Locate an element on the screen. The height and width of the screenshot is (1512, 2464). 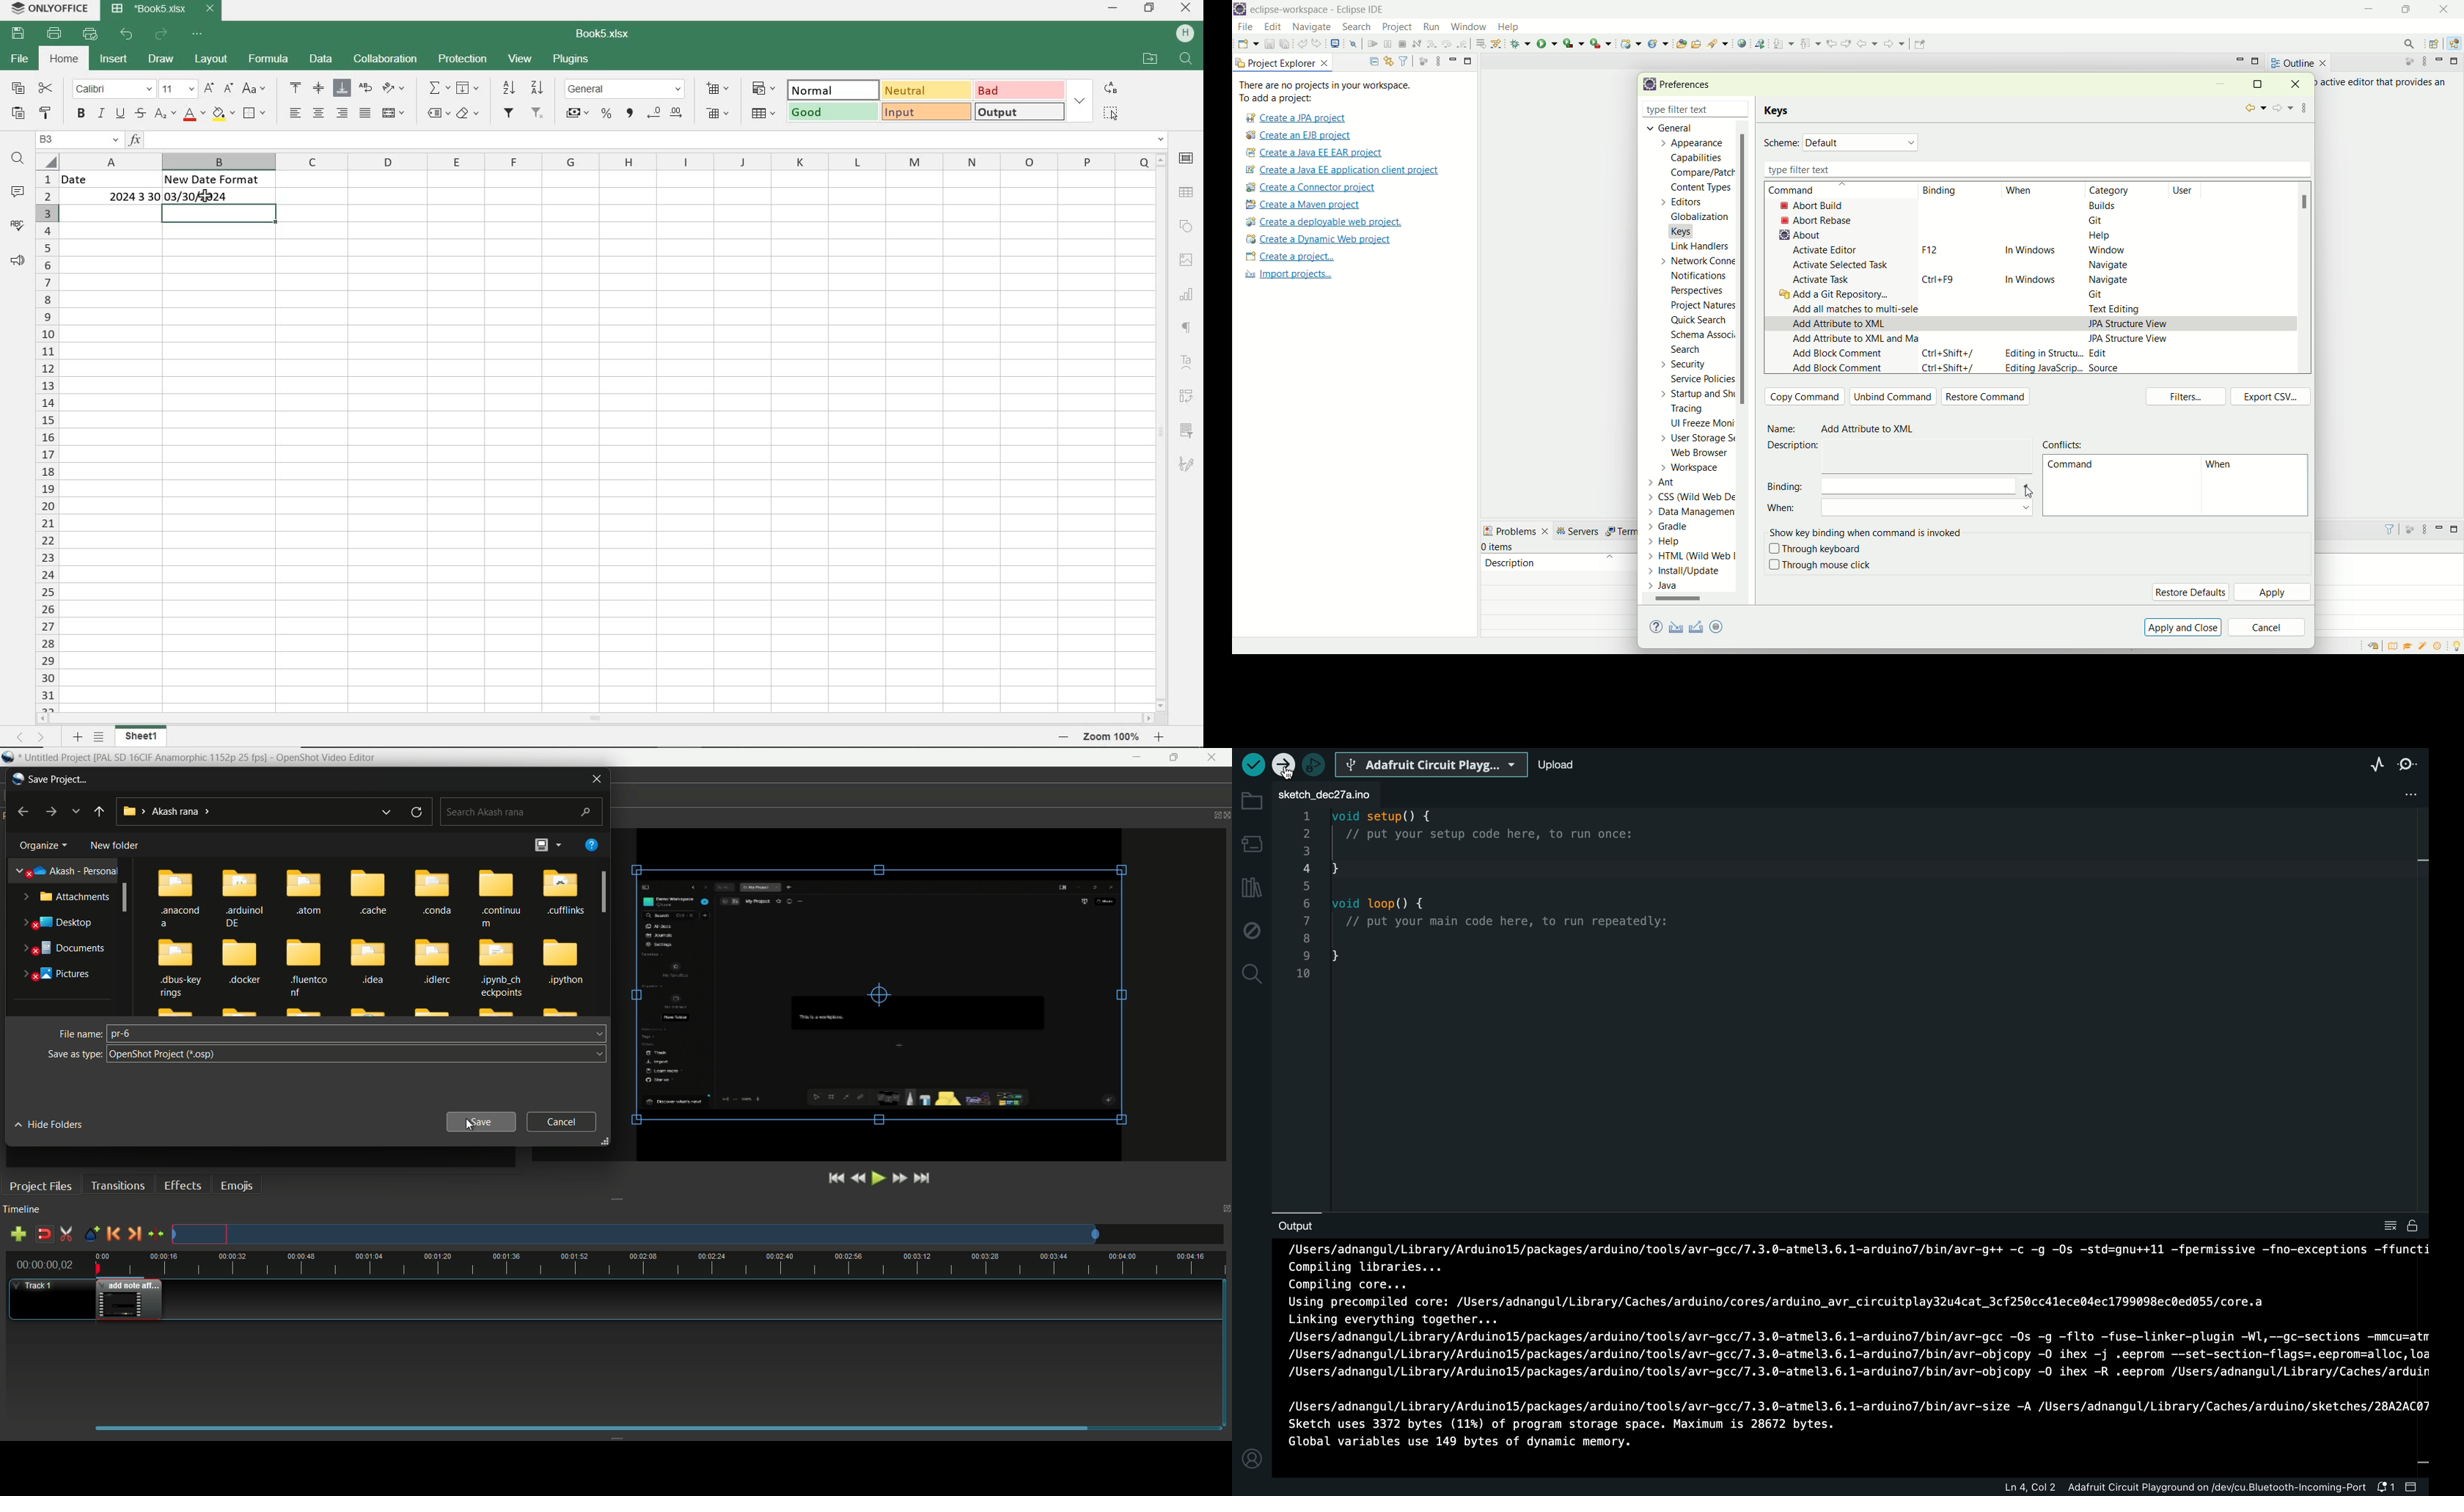
help is located at coordinates (1658, 628).